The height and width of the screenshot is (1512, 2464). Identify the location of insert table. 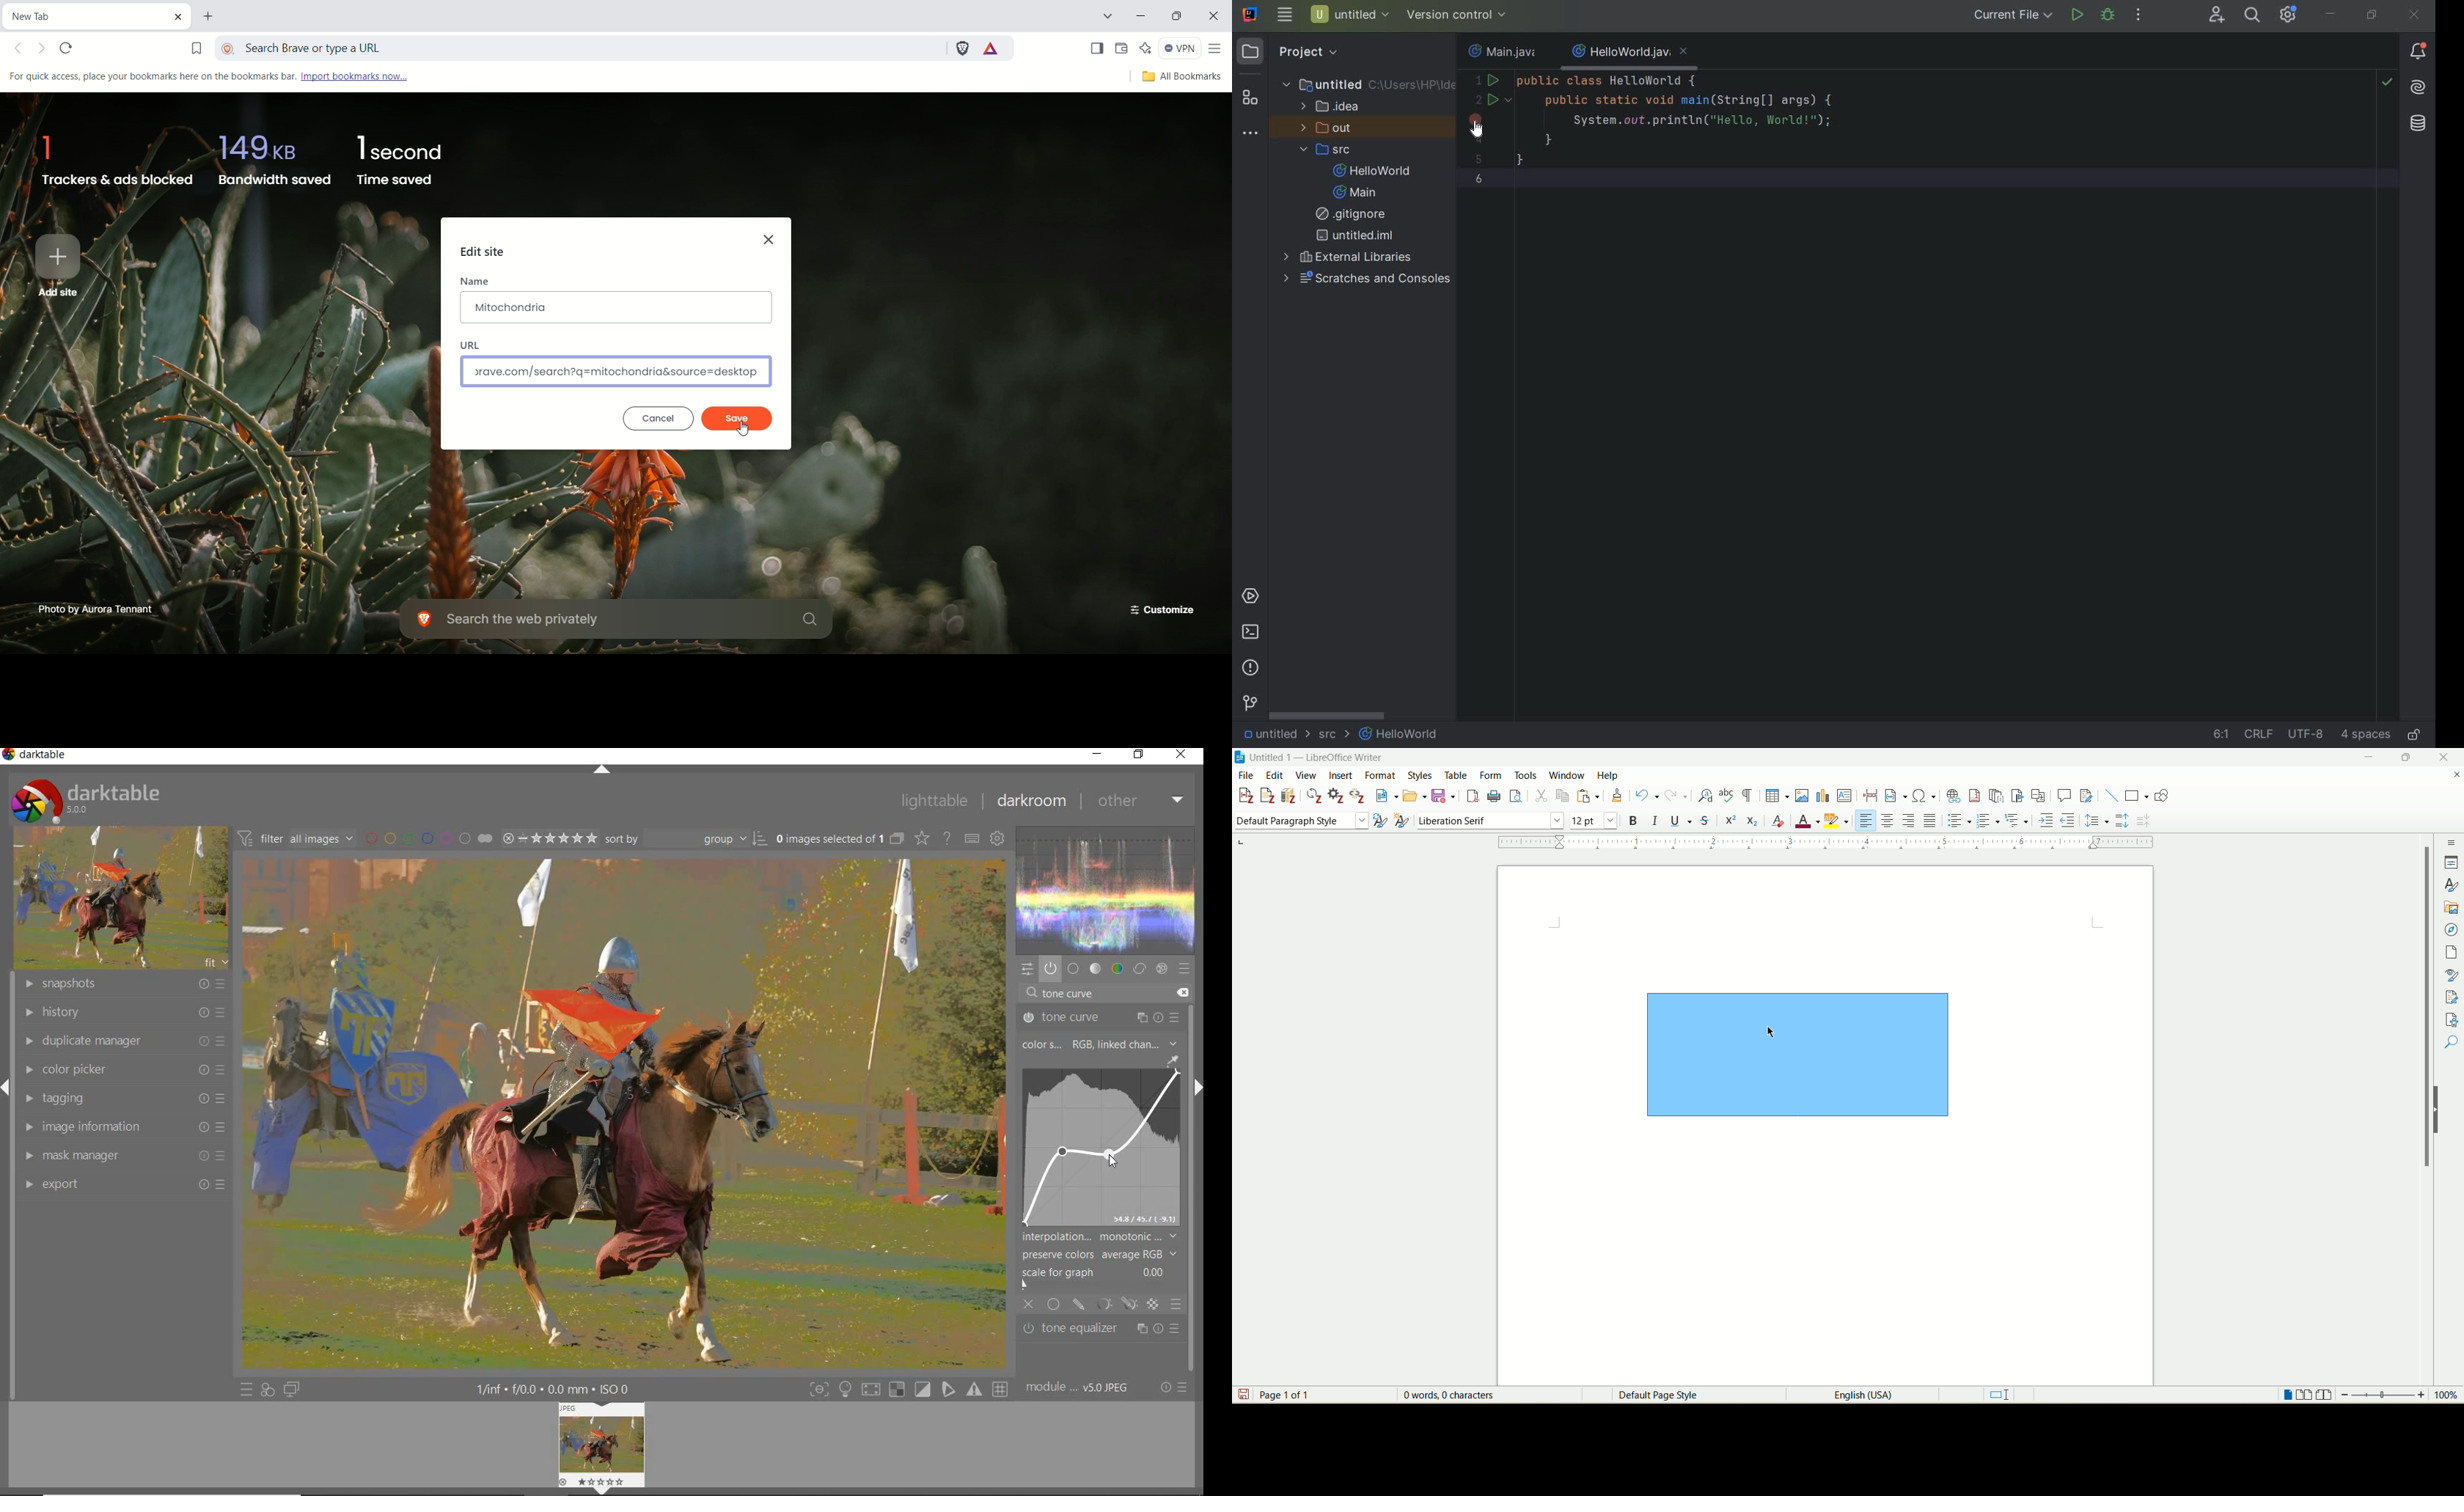
(1778, 797).